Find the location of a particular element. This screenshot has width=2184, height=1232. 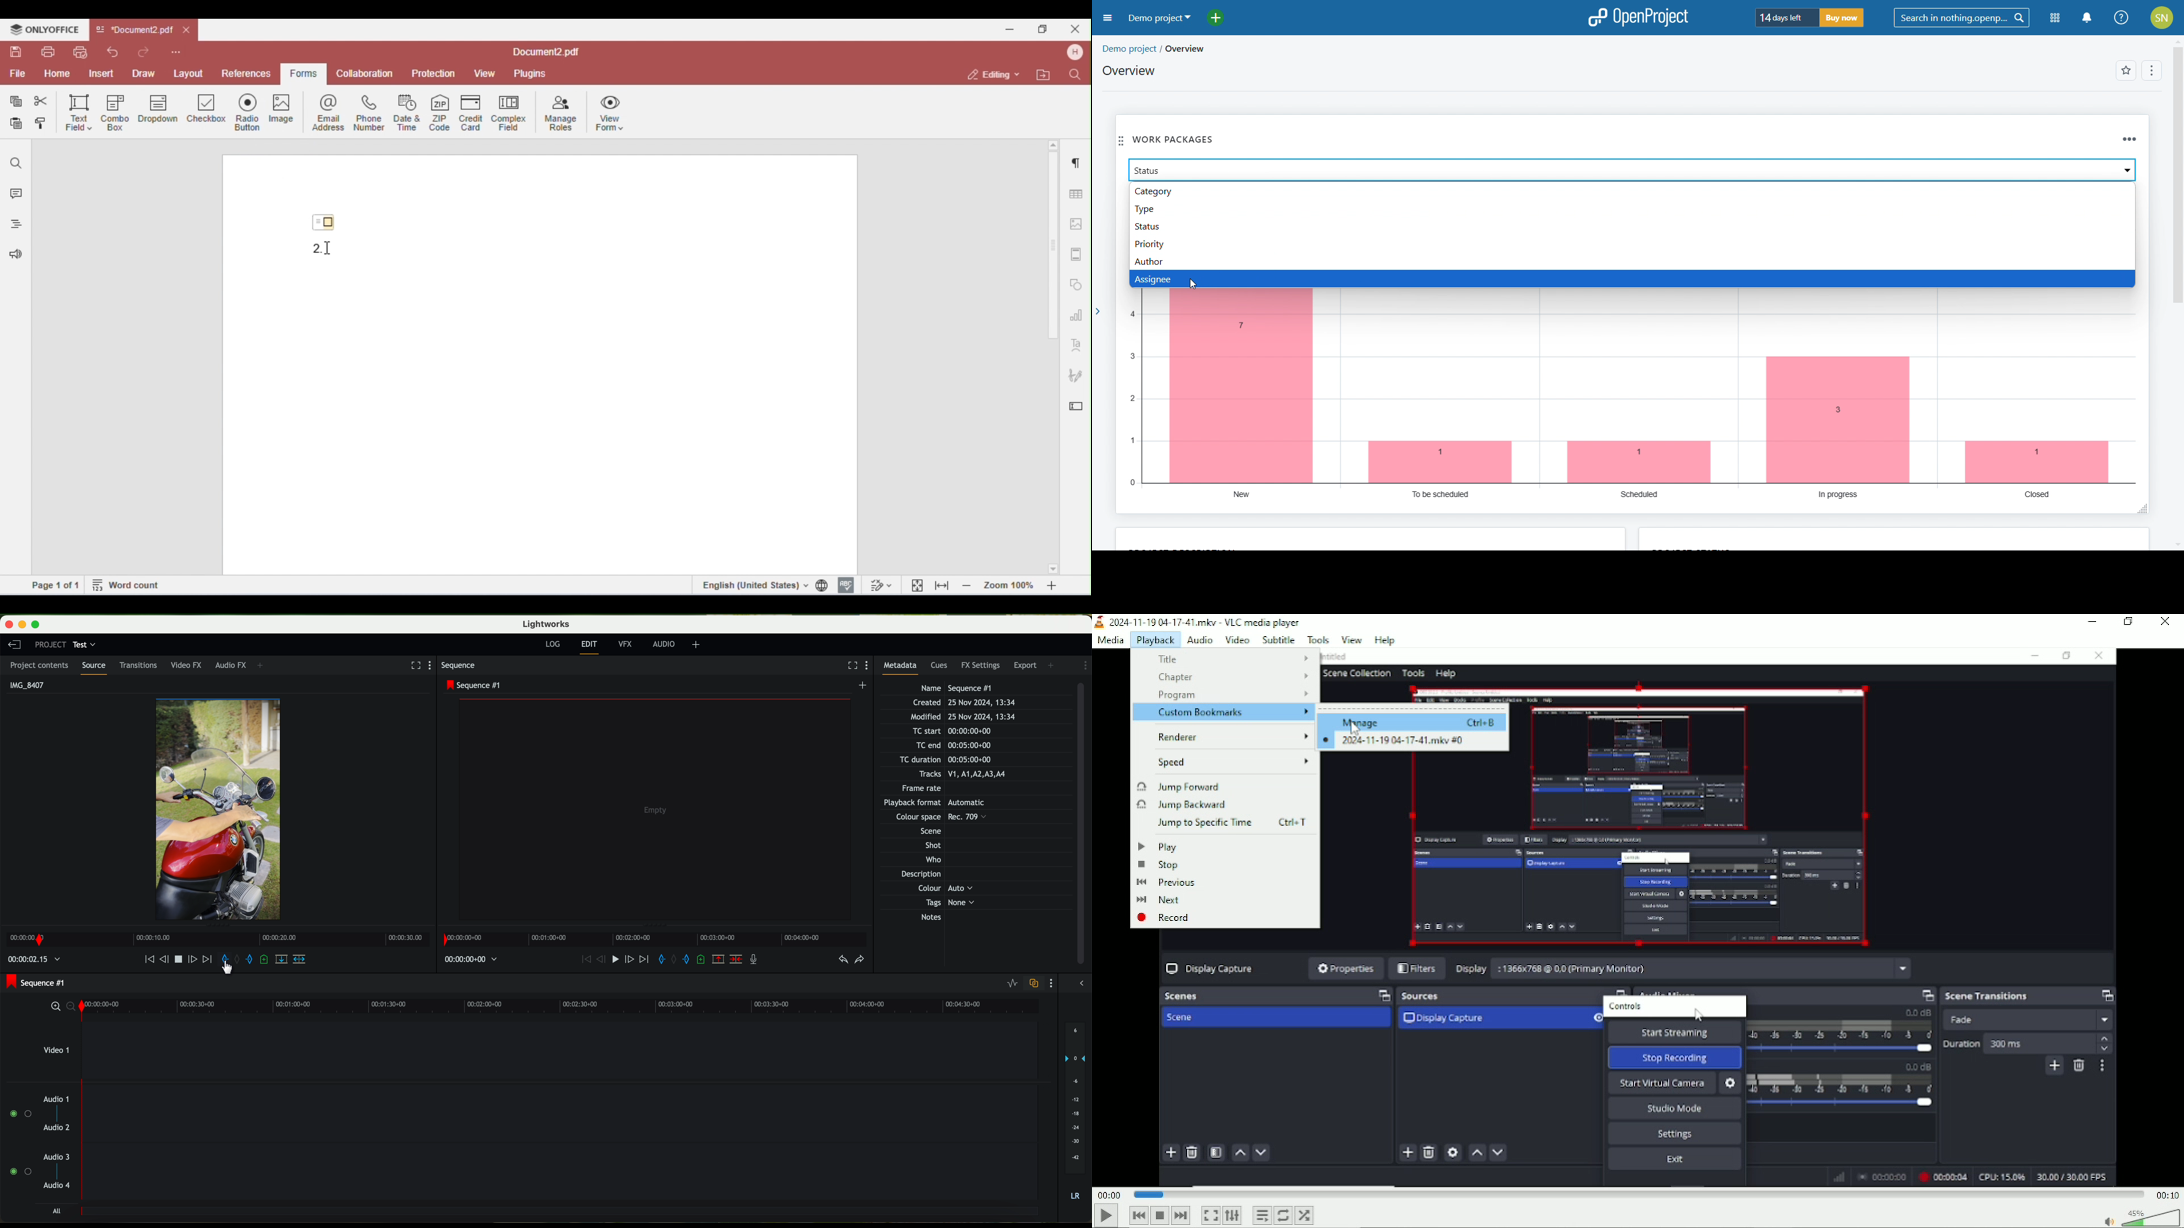

sequence is located at coordinates (461, 667).